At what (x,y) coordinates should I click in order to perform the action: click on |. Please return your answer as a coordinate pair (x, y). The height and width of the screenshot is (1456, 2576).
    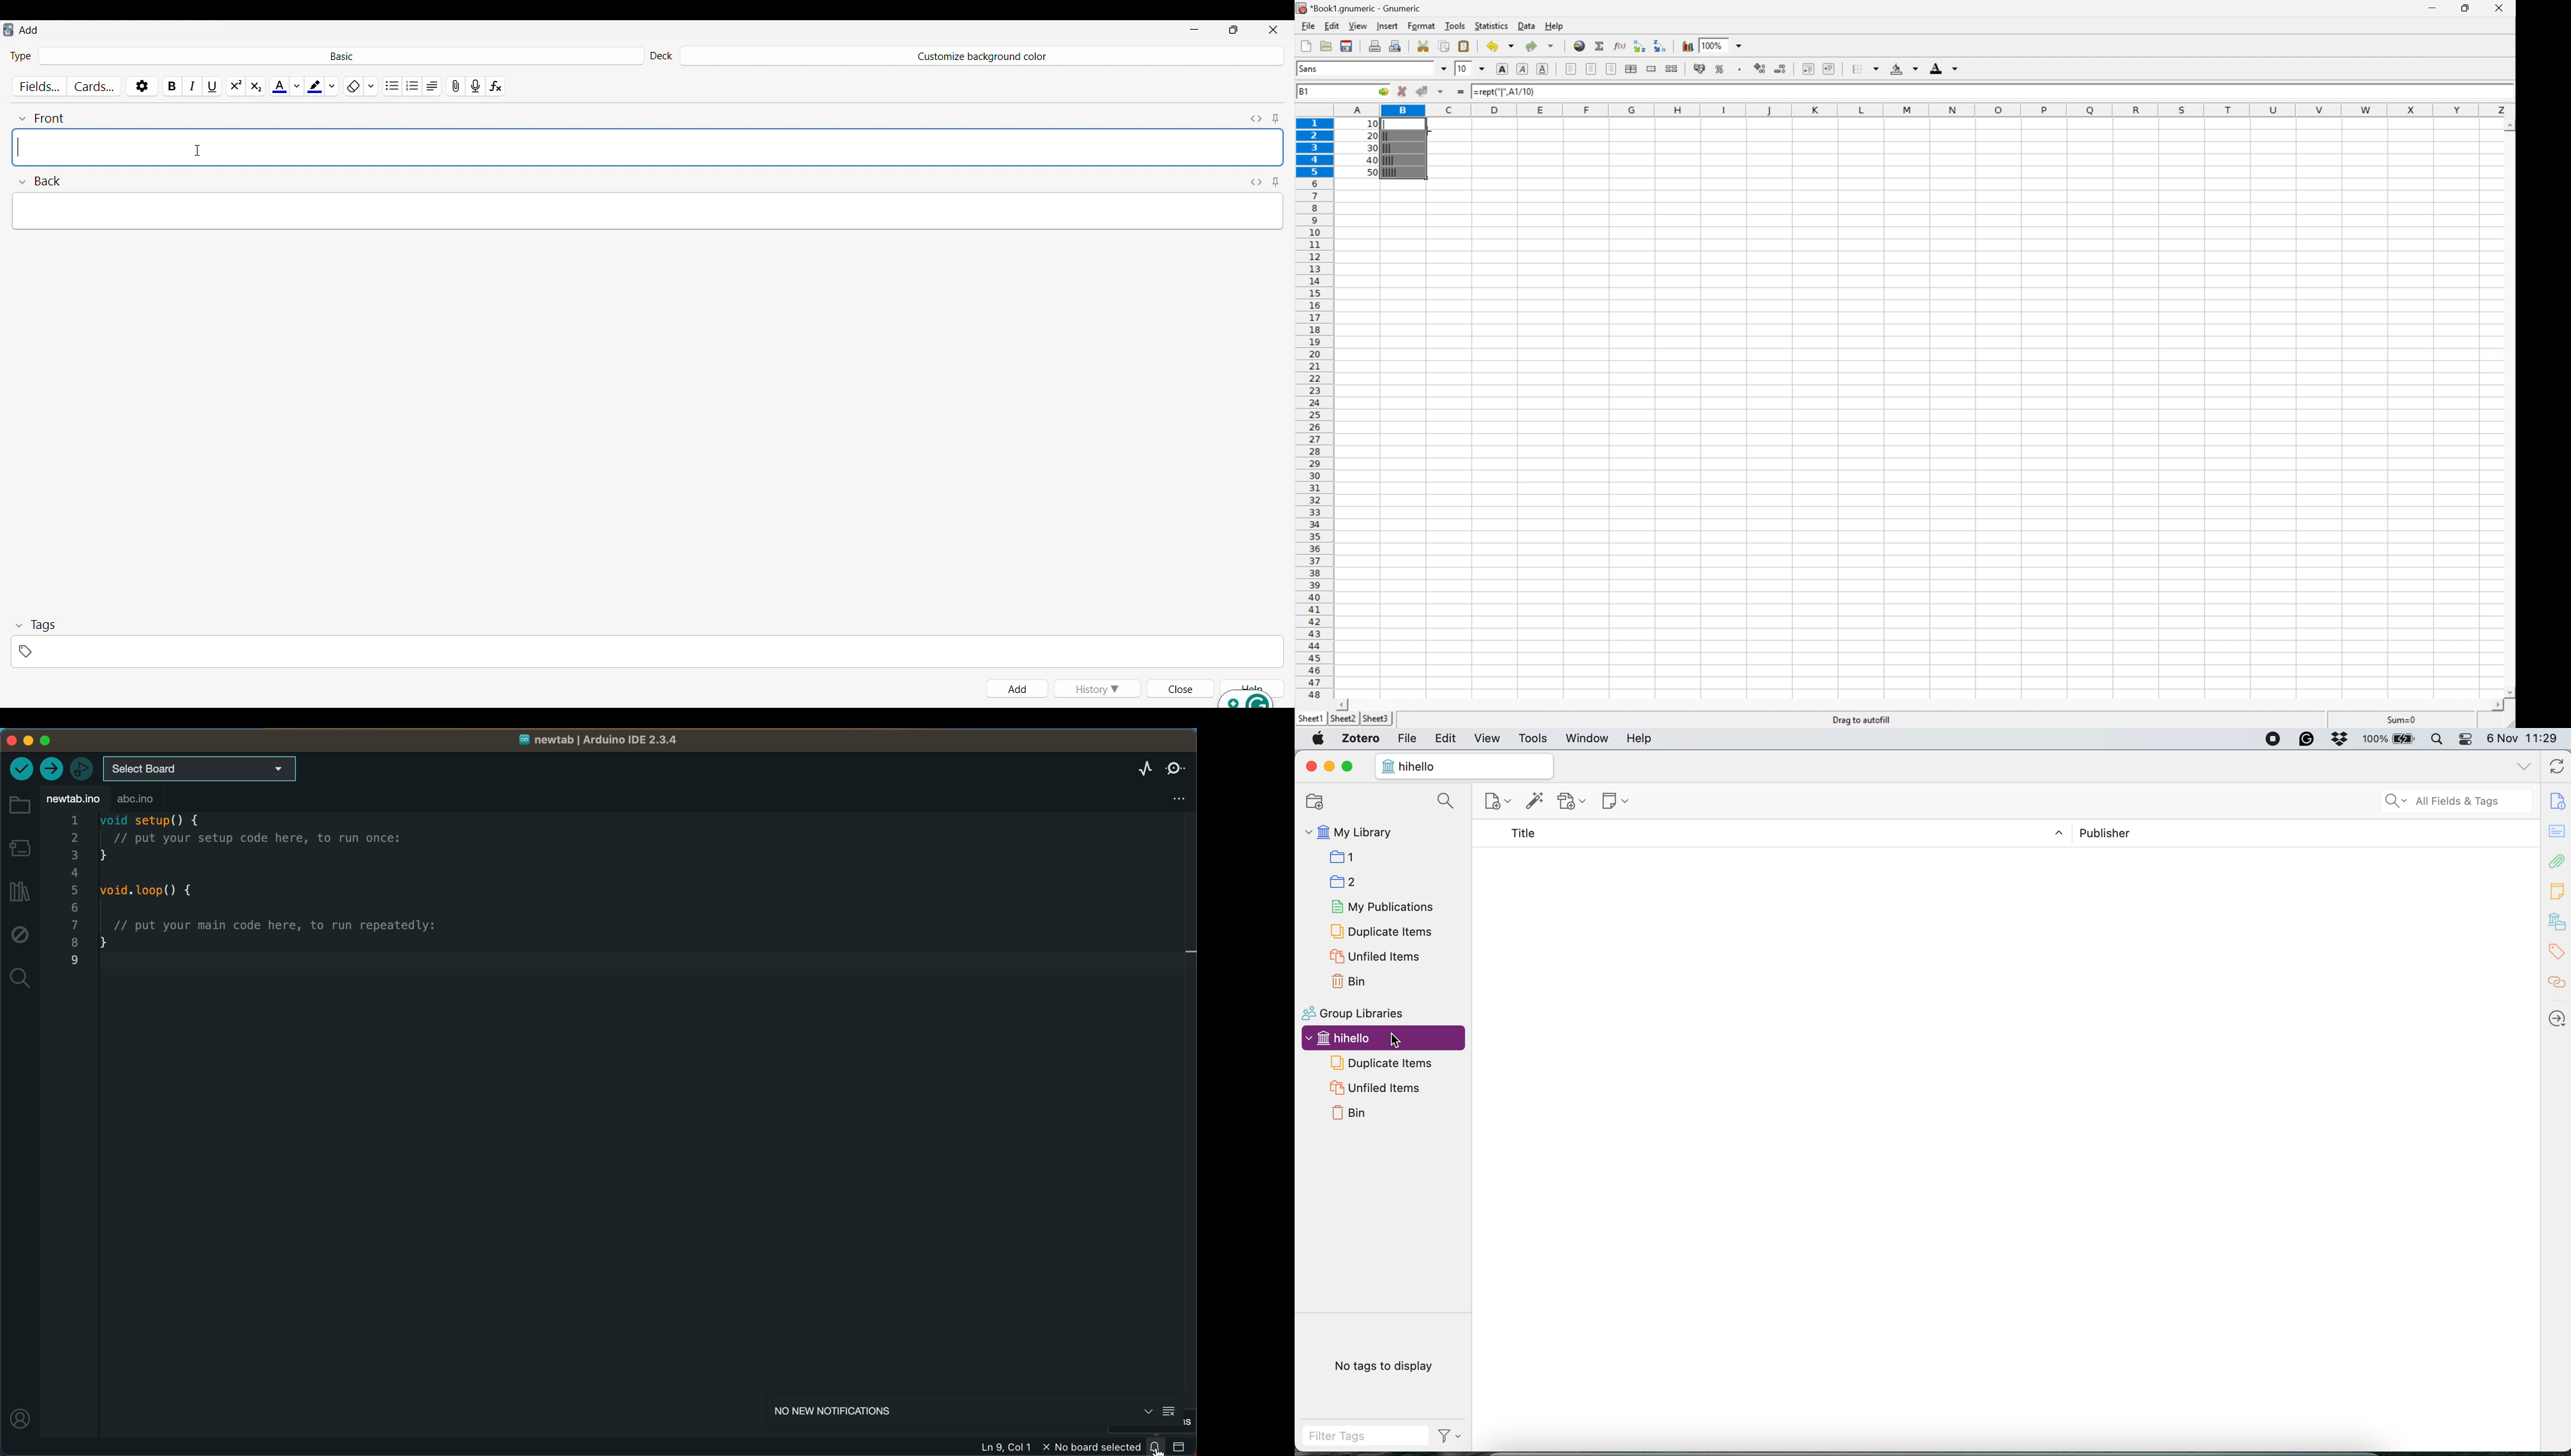
    Looking at the image, I should click on (1383, 124).